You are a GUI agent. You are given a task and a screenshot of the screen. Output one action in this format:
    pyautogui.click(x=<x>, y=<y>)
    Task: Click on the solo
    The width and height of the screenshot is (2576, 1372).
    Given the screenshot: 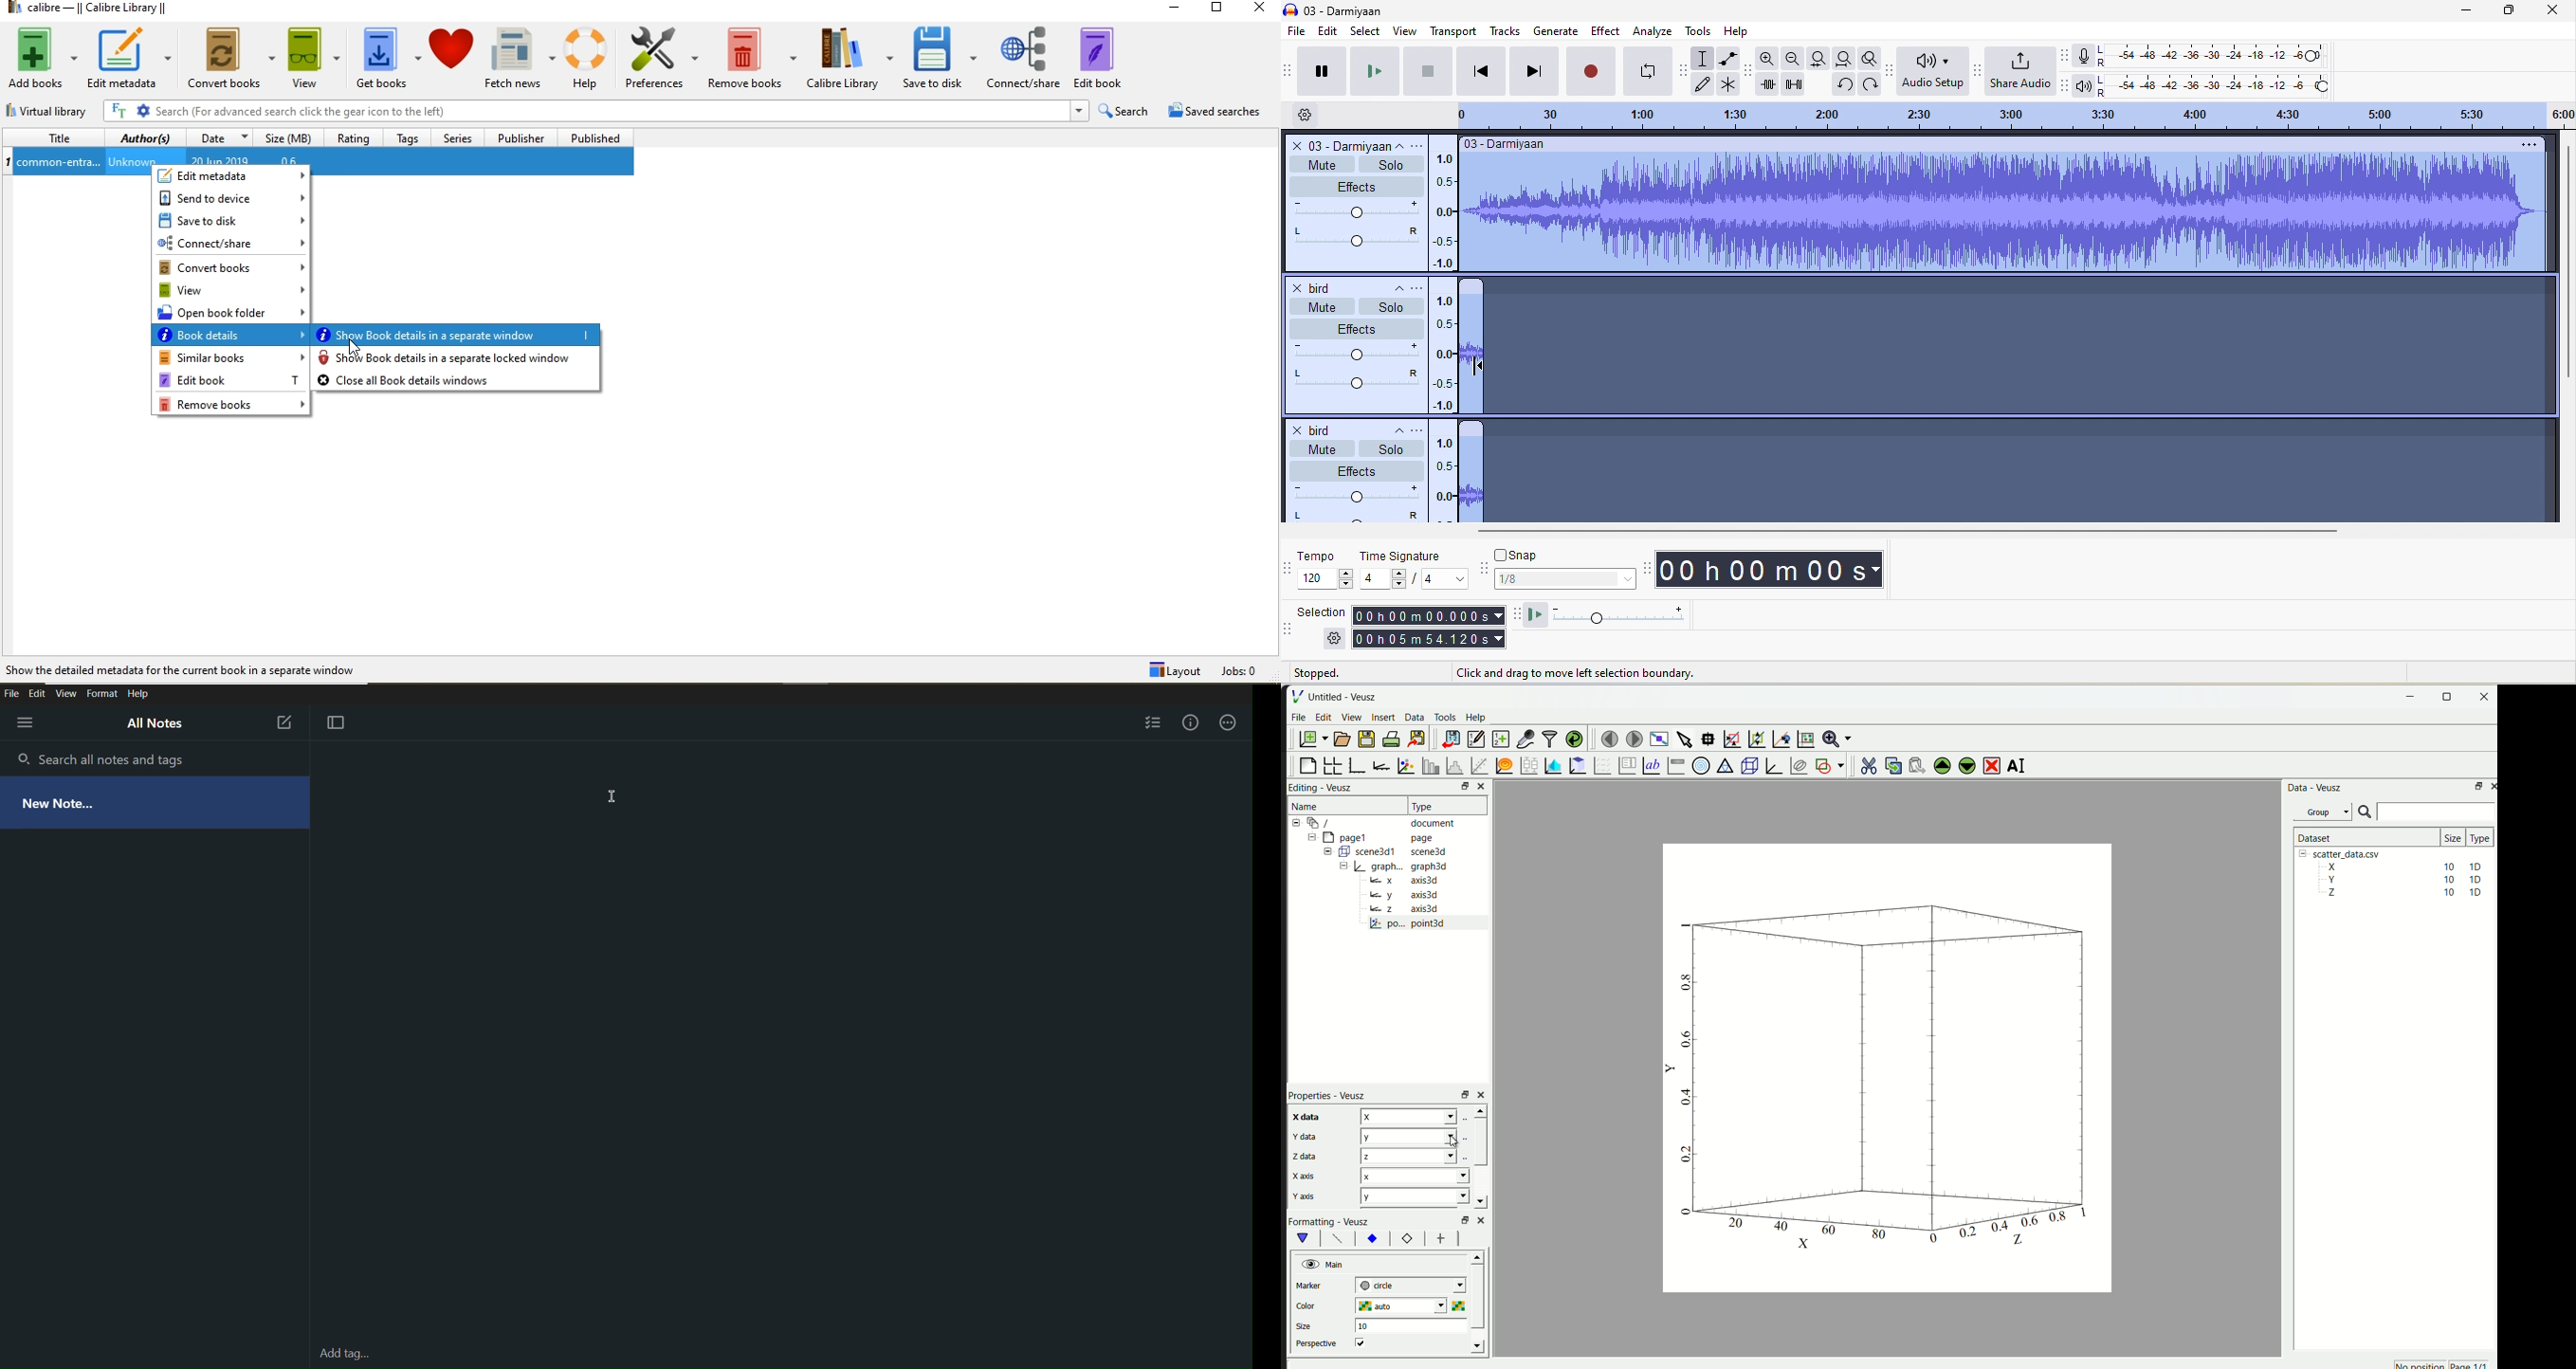 What is the action you would take?
    pyautogui.click(x=1388, y=306)
    